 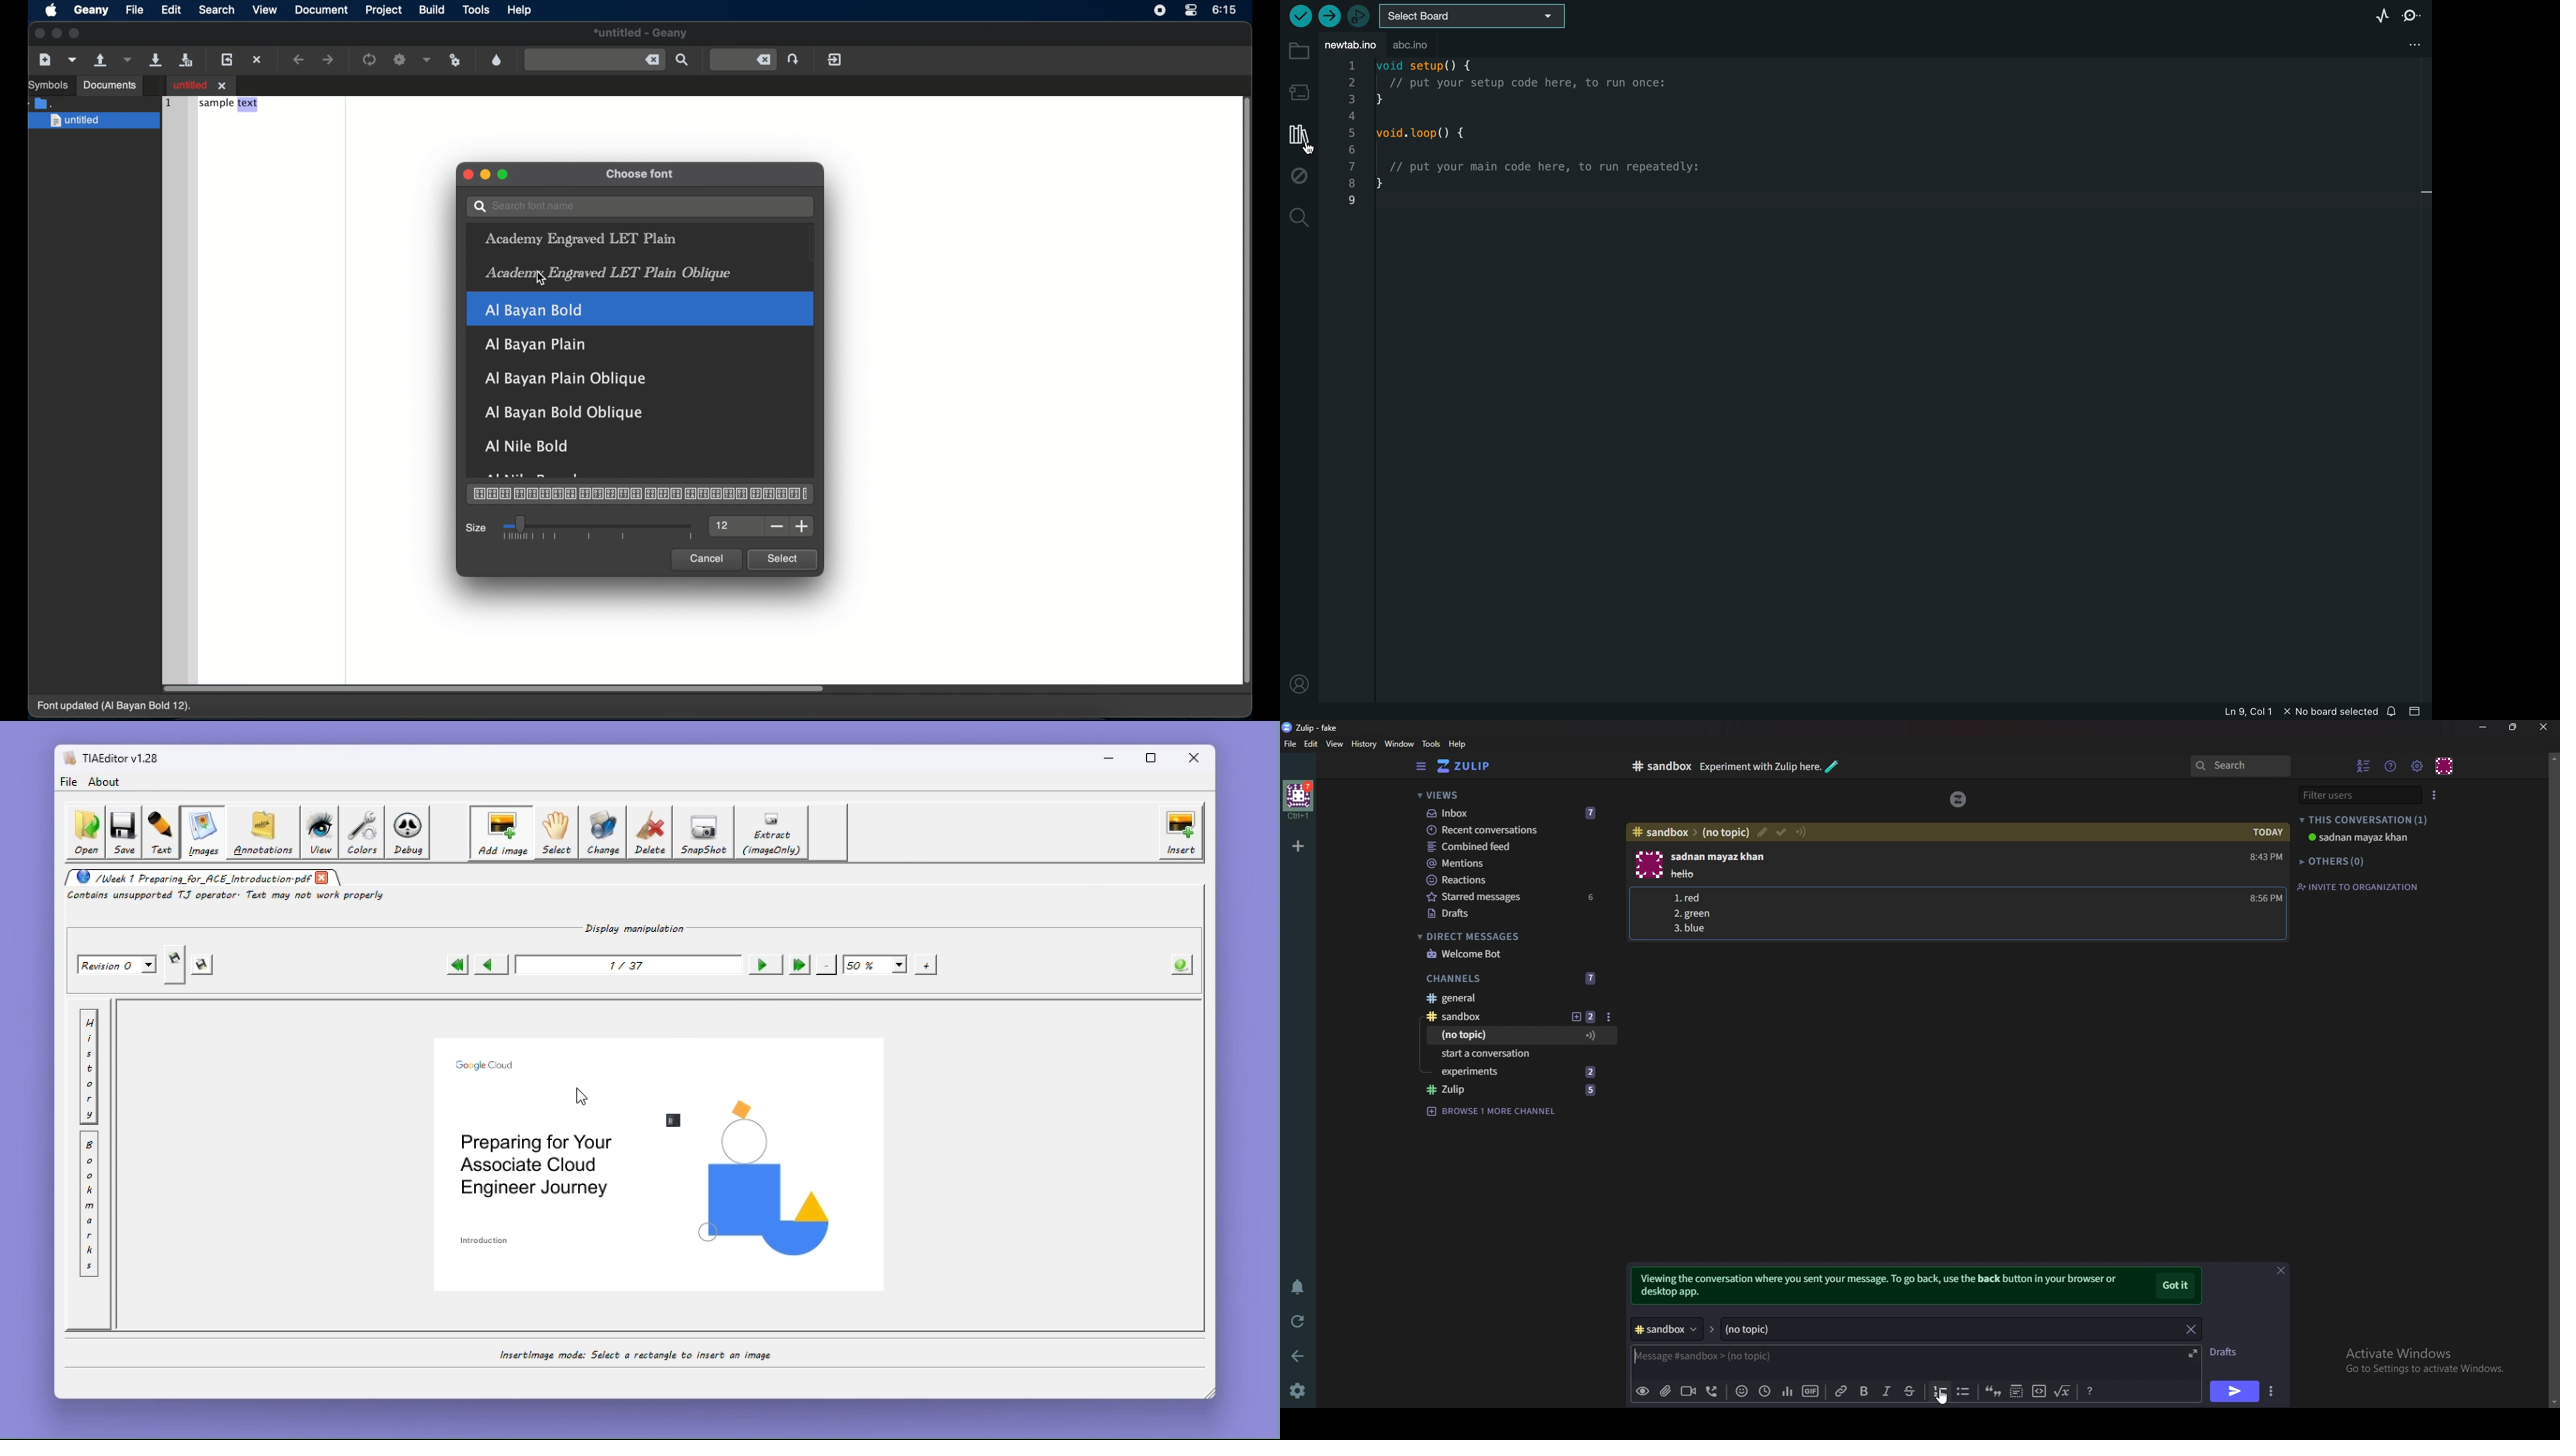 What do you see at coordinates (641, 175) in the screenshot?
I see `choose font` at bounding box center [641, 175].